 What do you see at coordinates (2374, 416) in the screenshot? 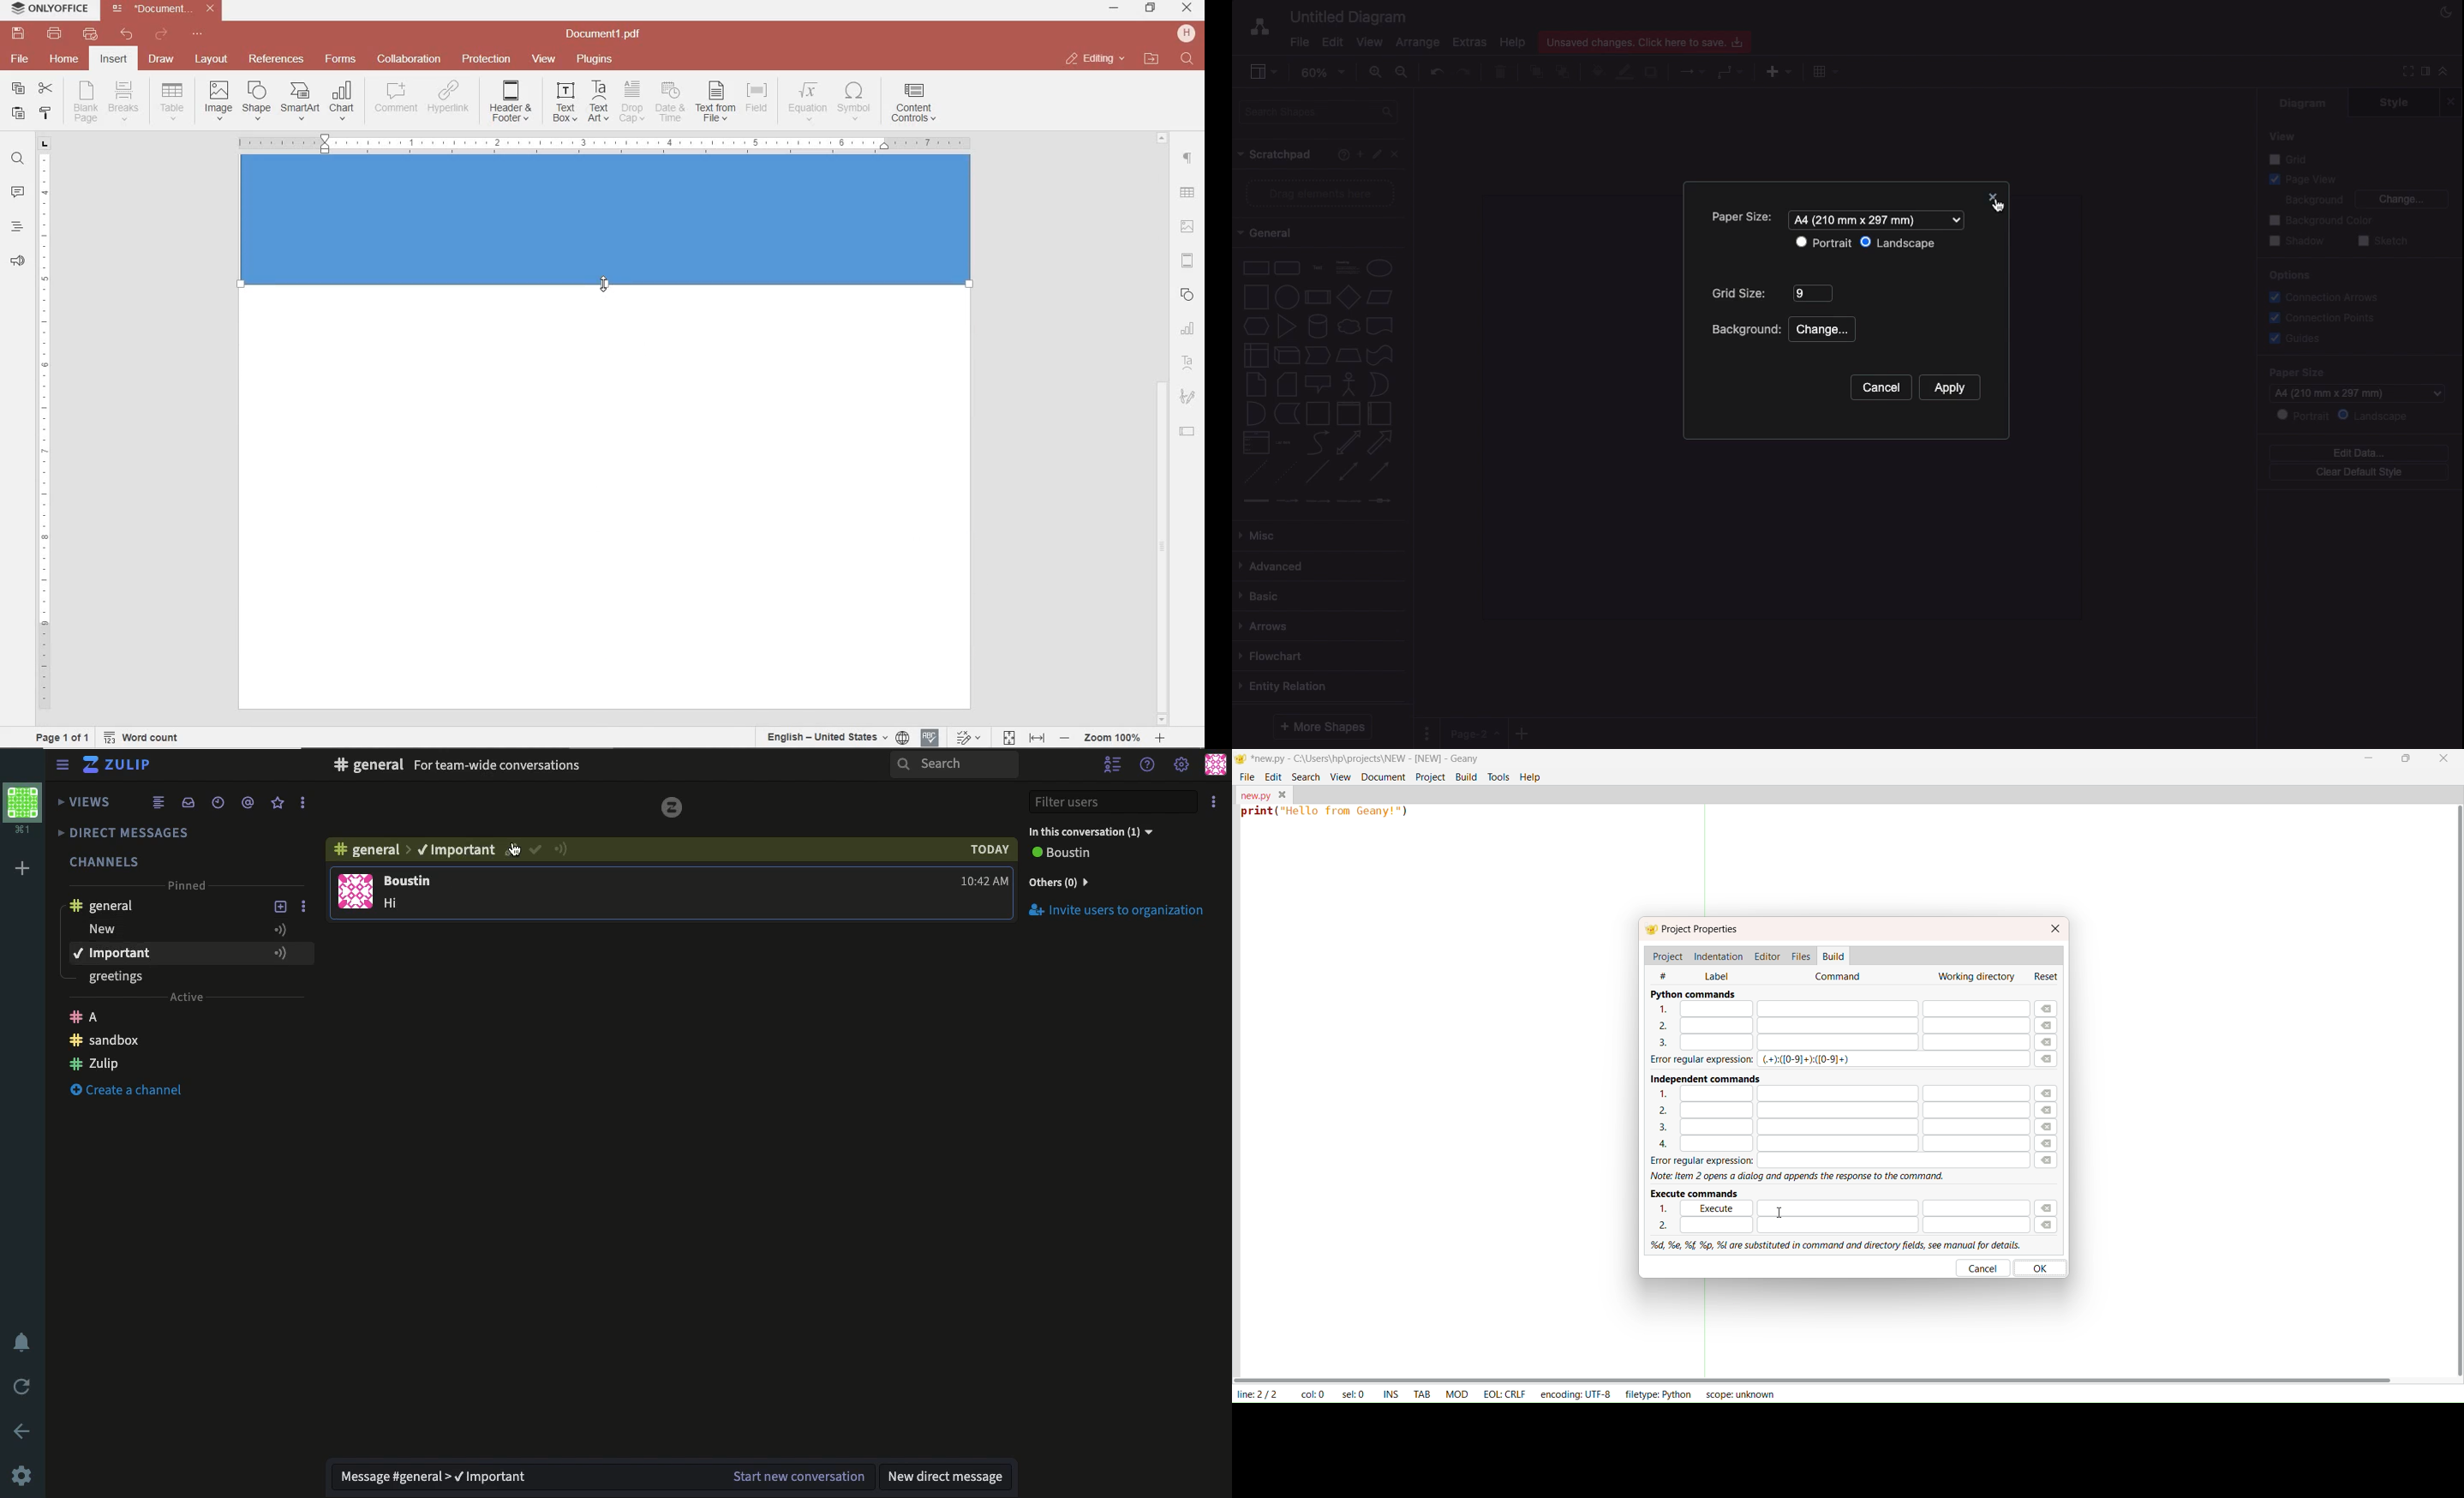
I see `Landscape` at bounding box center [2374, 416].